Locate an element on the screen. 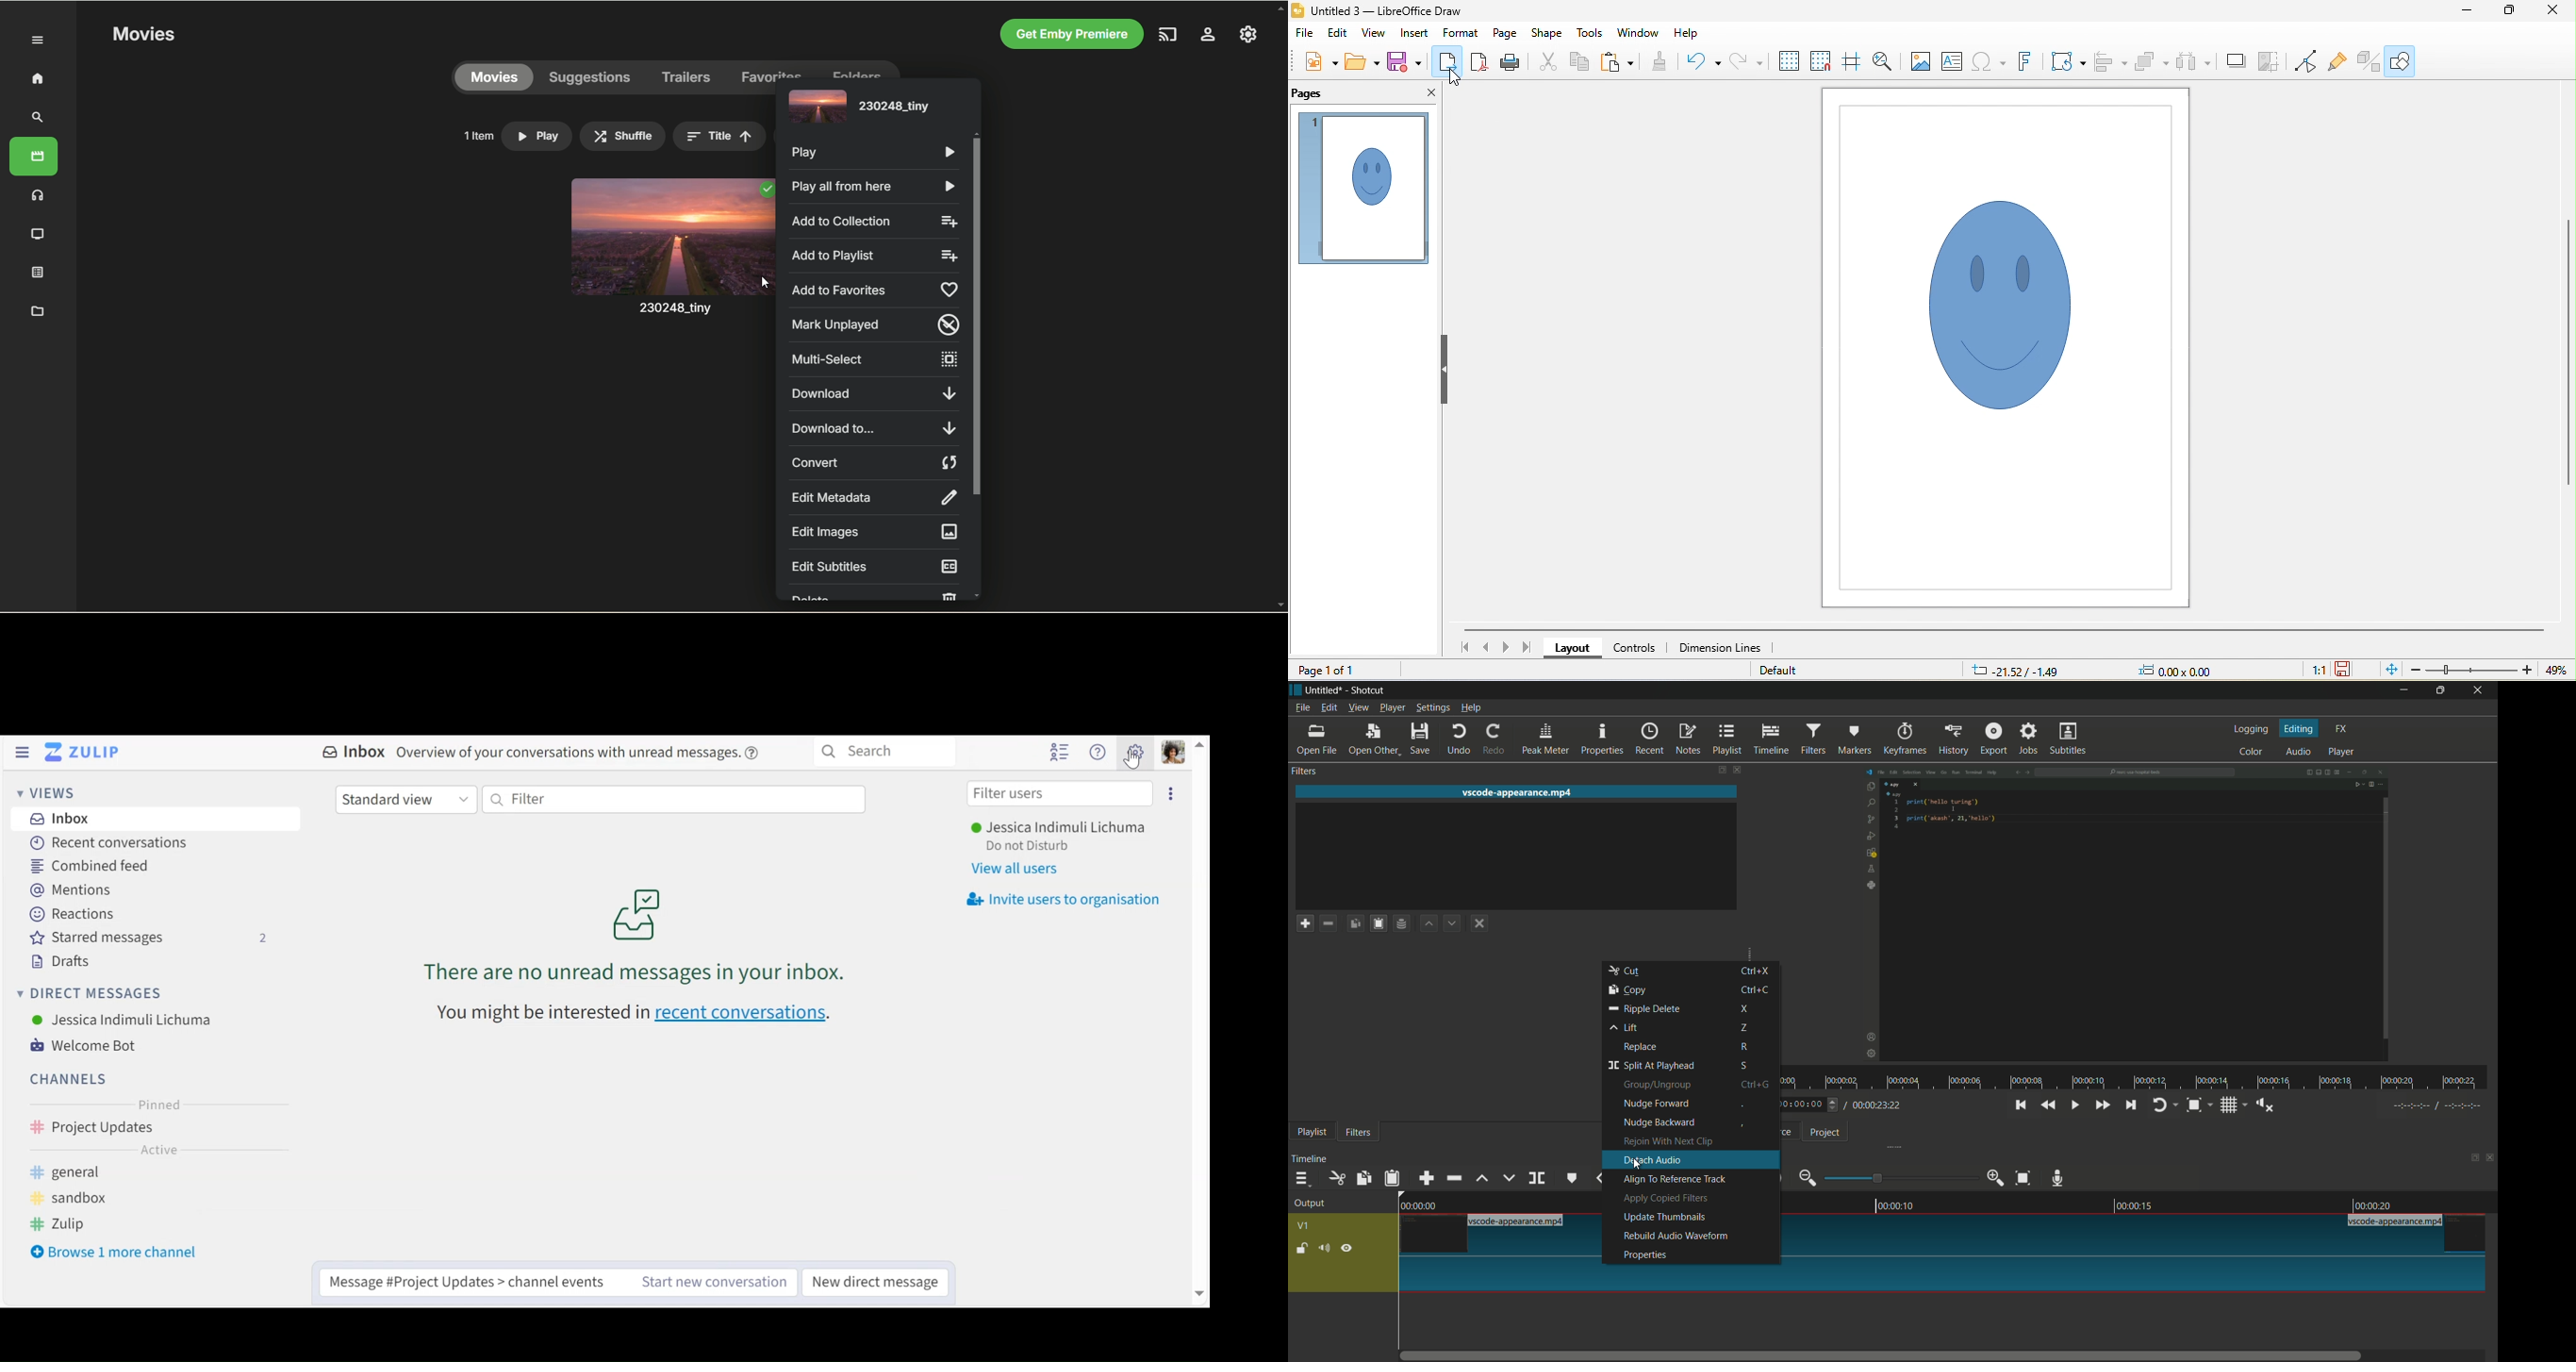  r is located at coordinates (1759, 1047).